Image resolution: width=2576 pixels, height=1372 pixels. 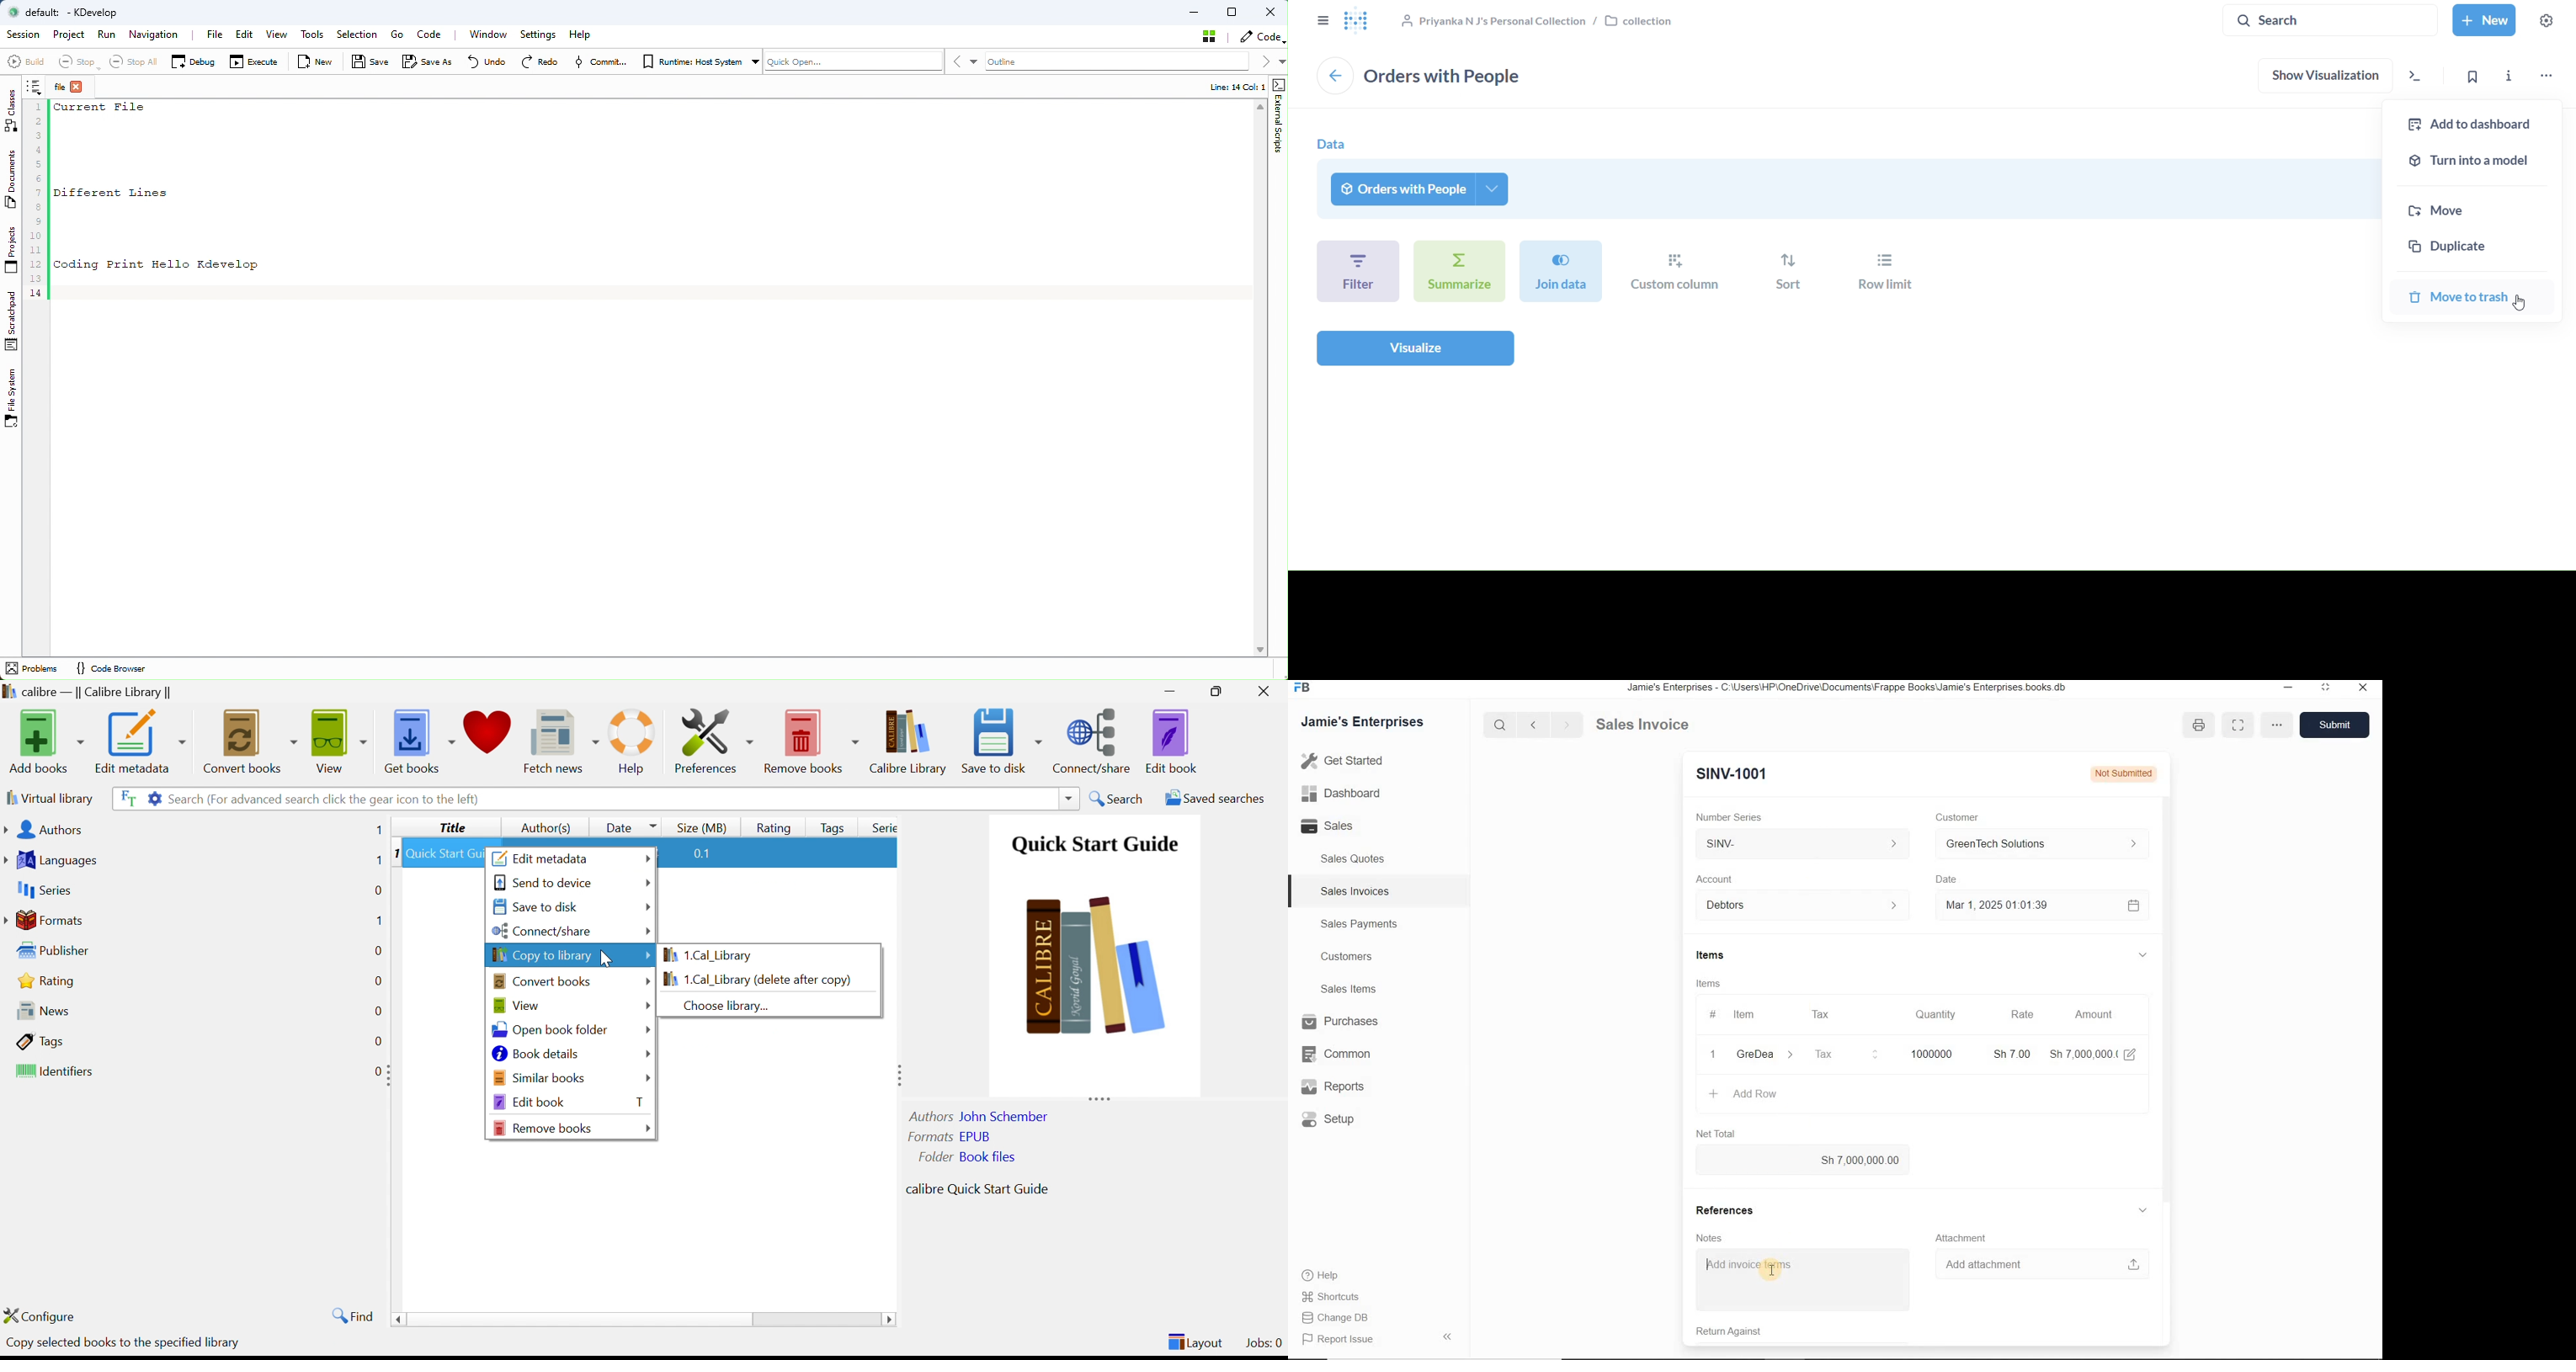 I want to click on Drop Down, so click(x=648, y=932).